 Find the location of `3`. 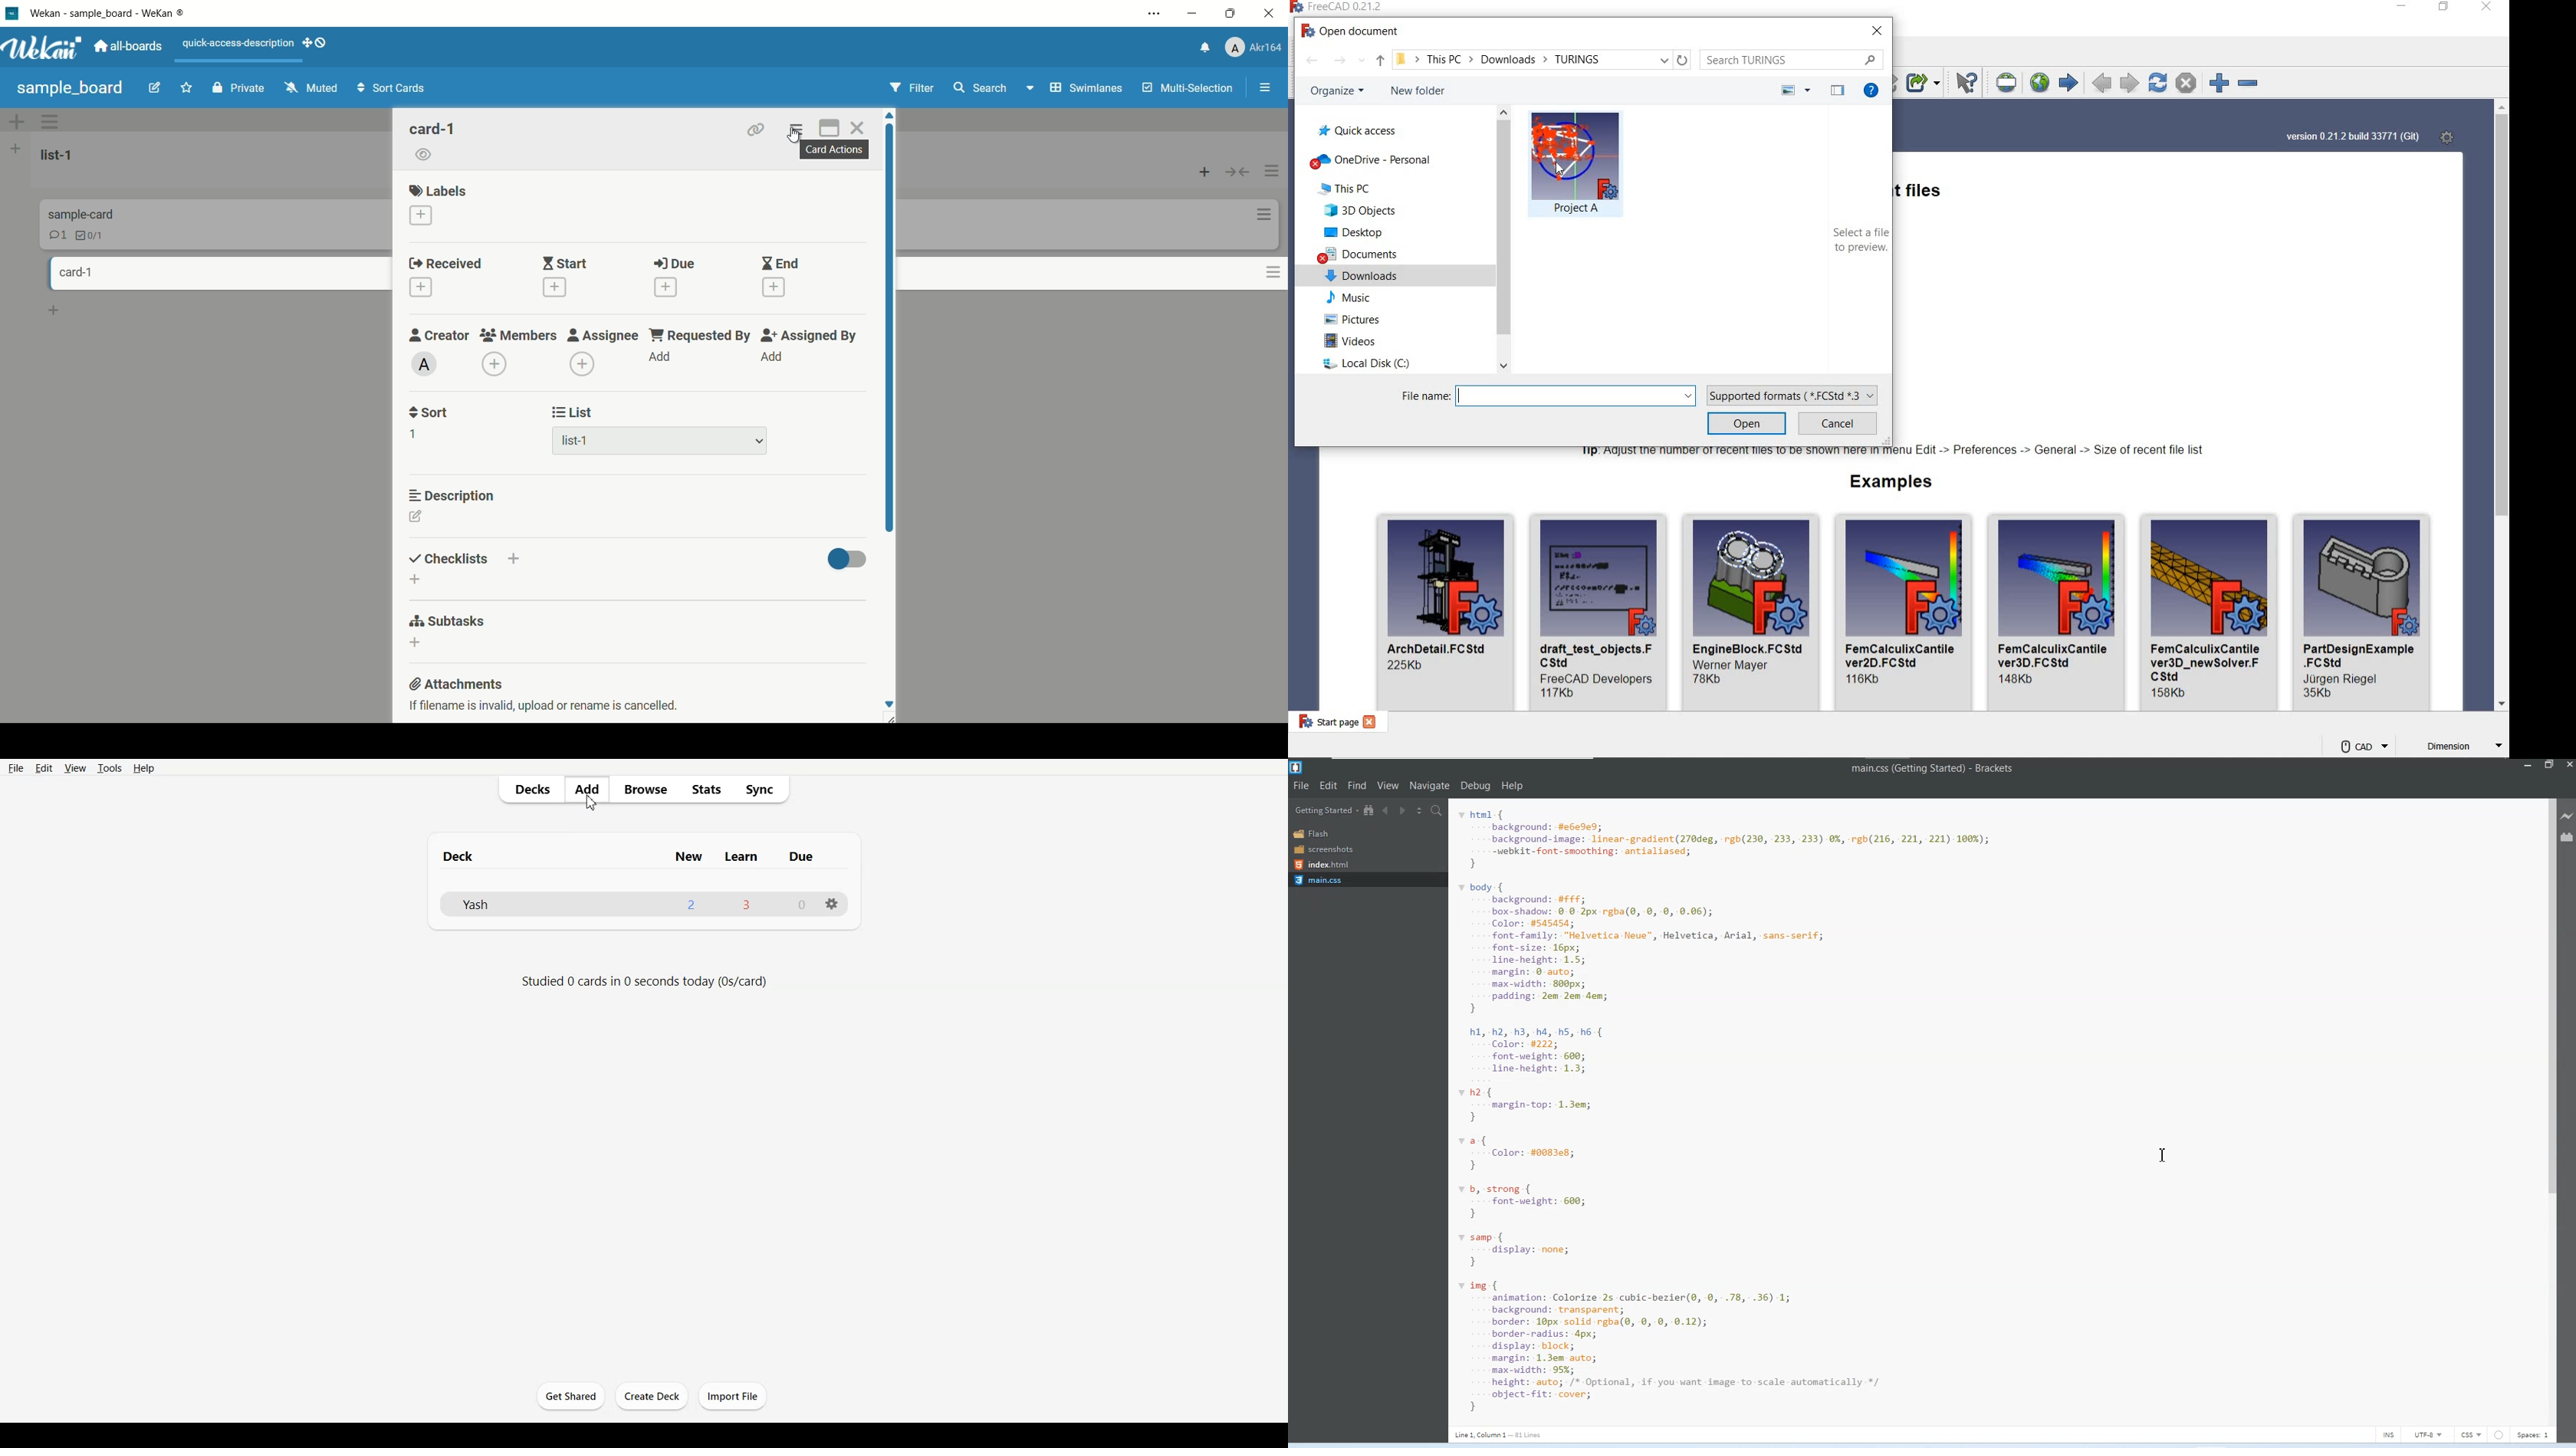

3 is located at coordinates (747, 906).